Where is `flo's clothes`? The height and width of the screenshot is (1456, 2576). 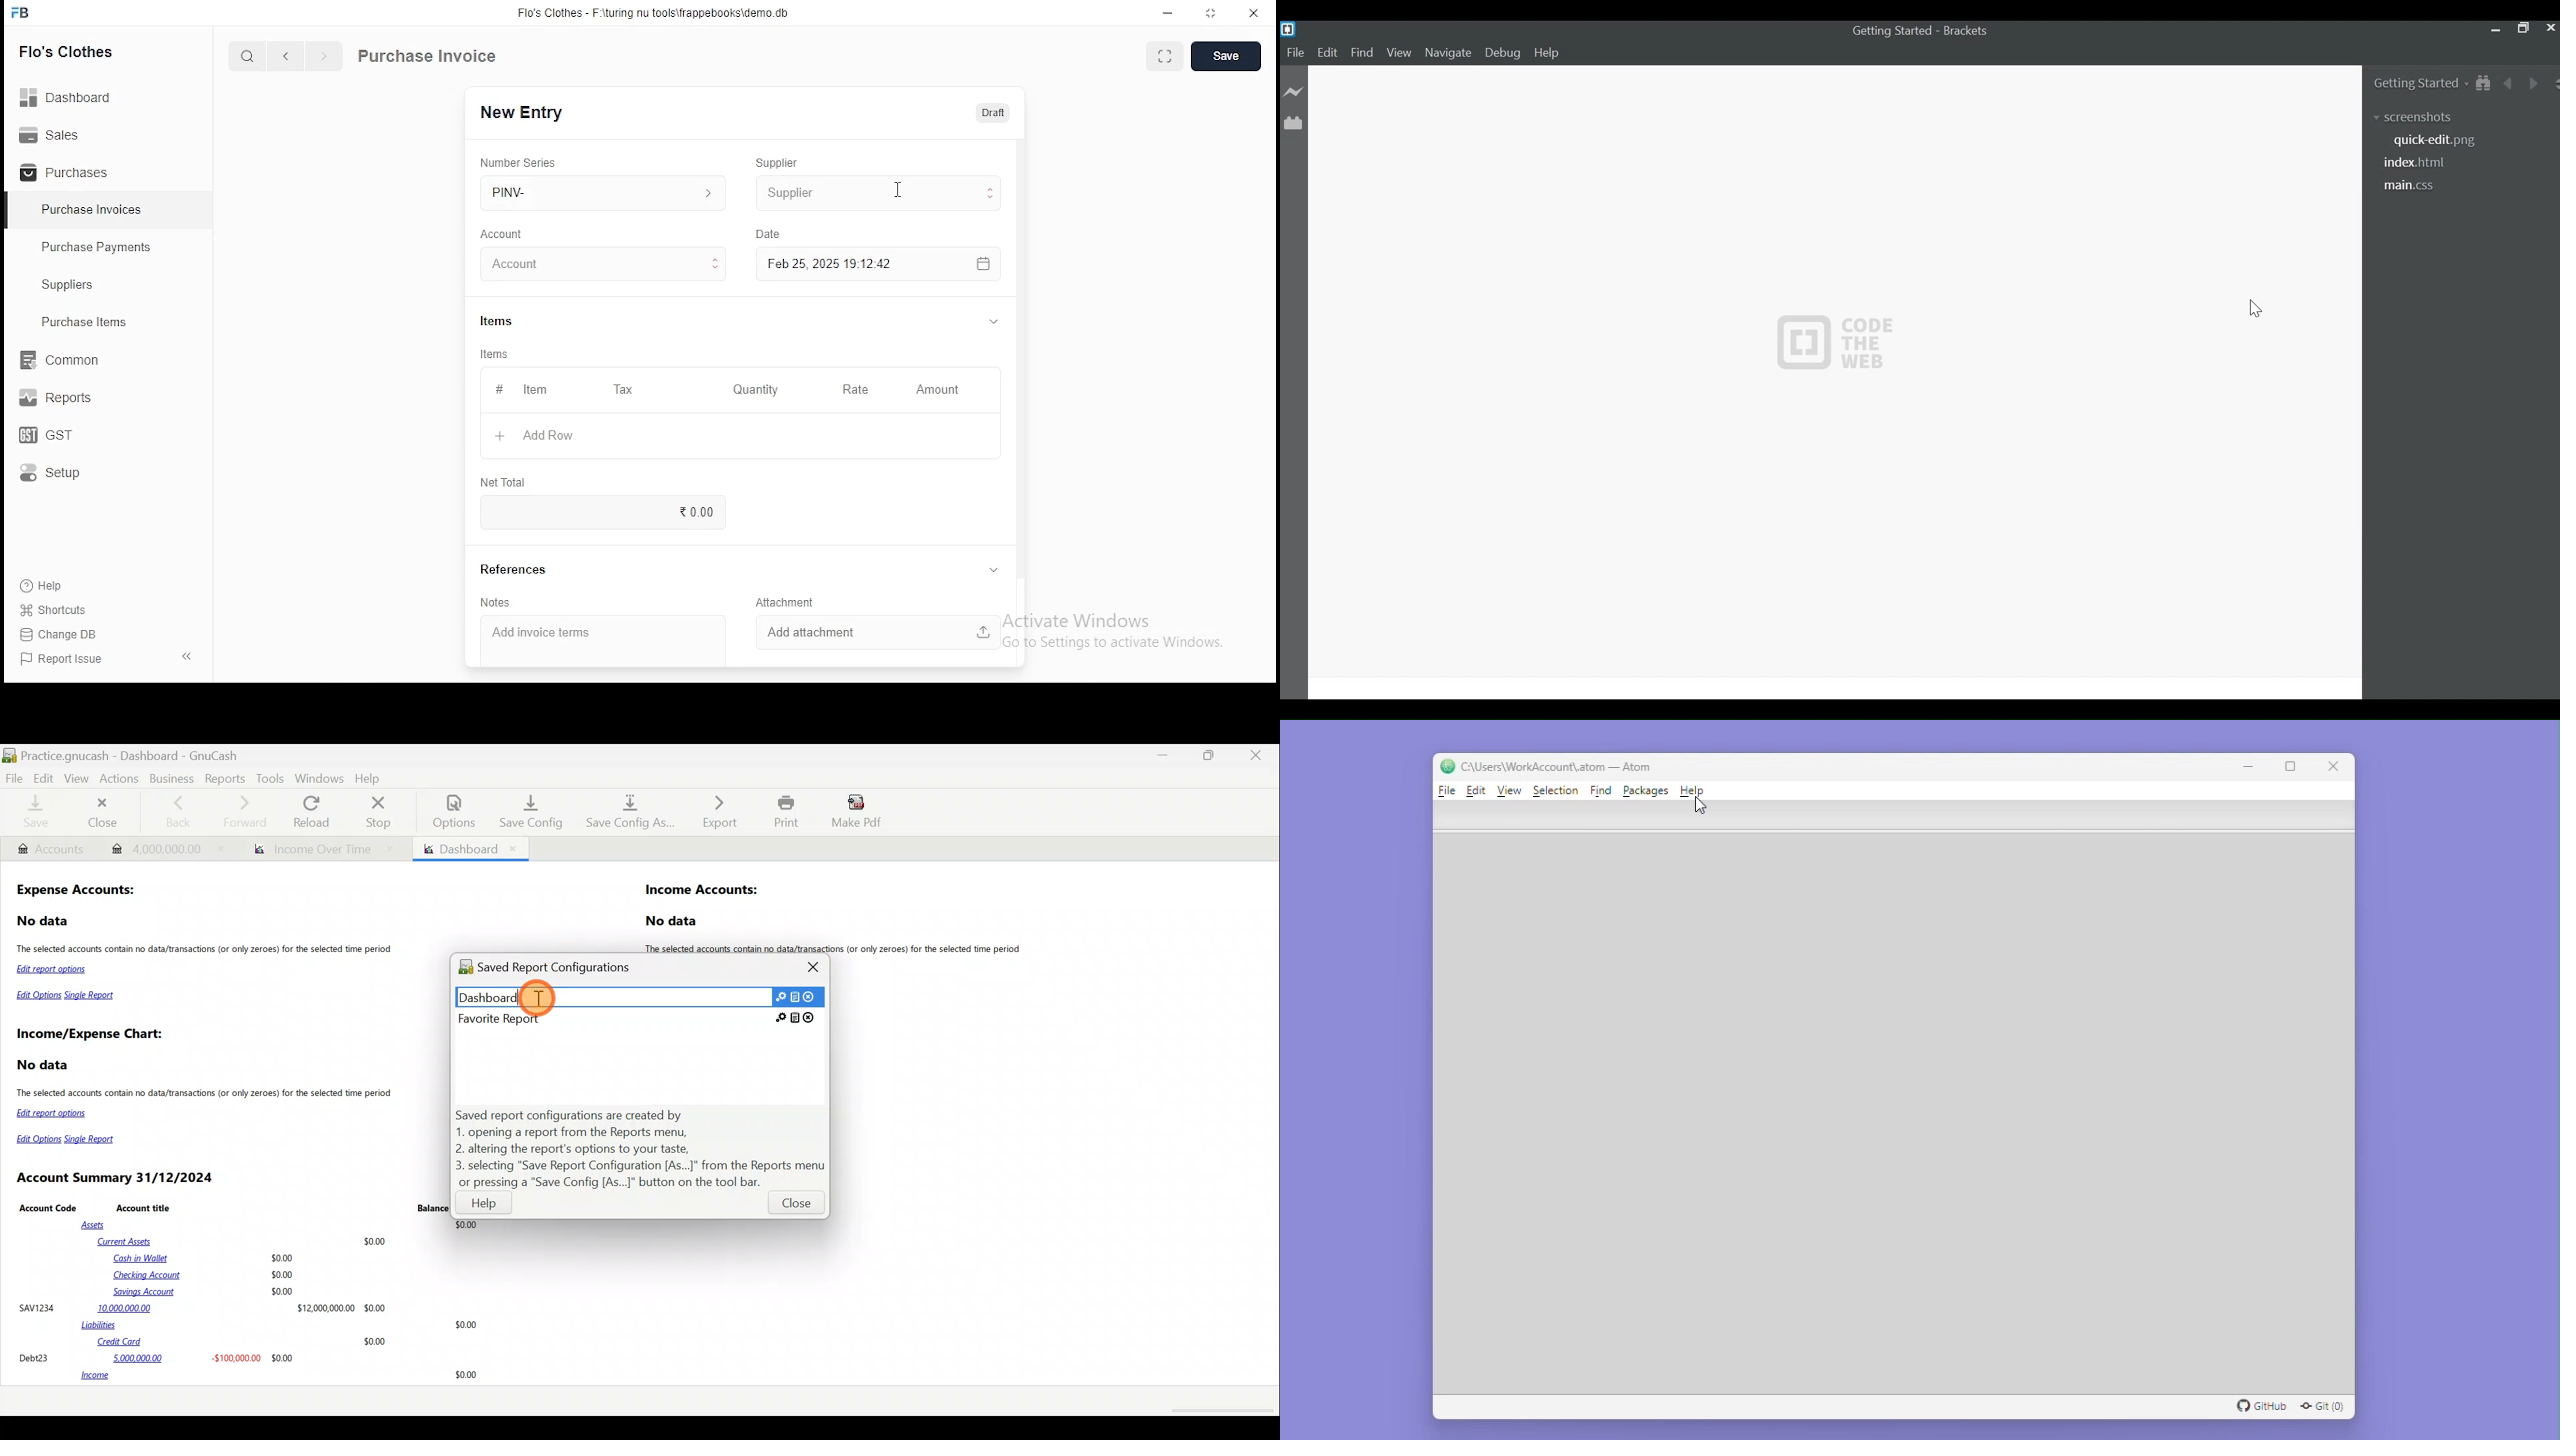
flo's clothes is located at coordinates (69, 51).